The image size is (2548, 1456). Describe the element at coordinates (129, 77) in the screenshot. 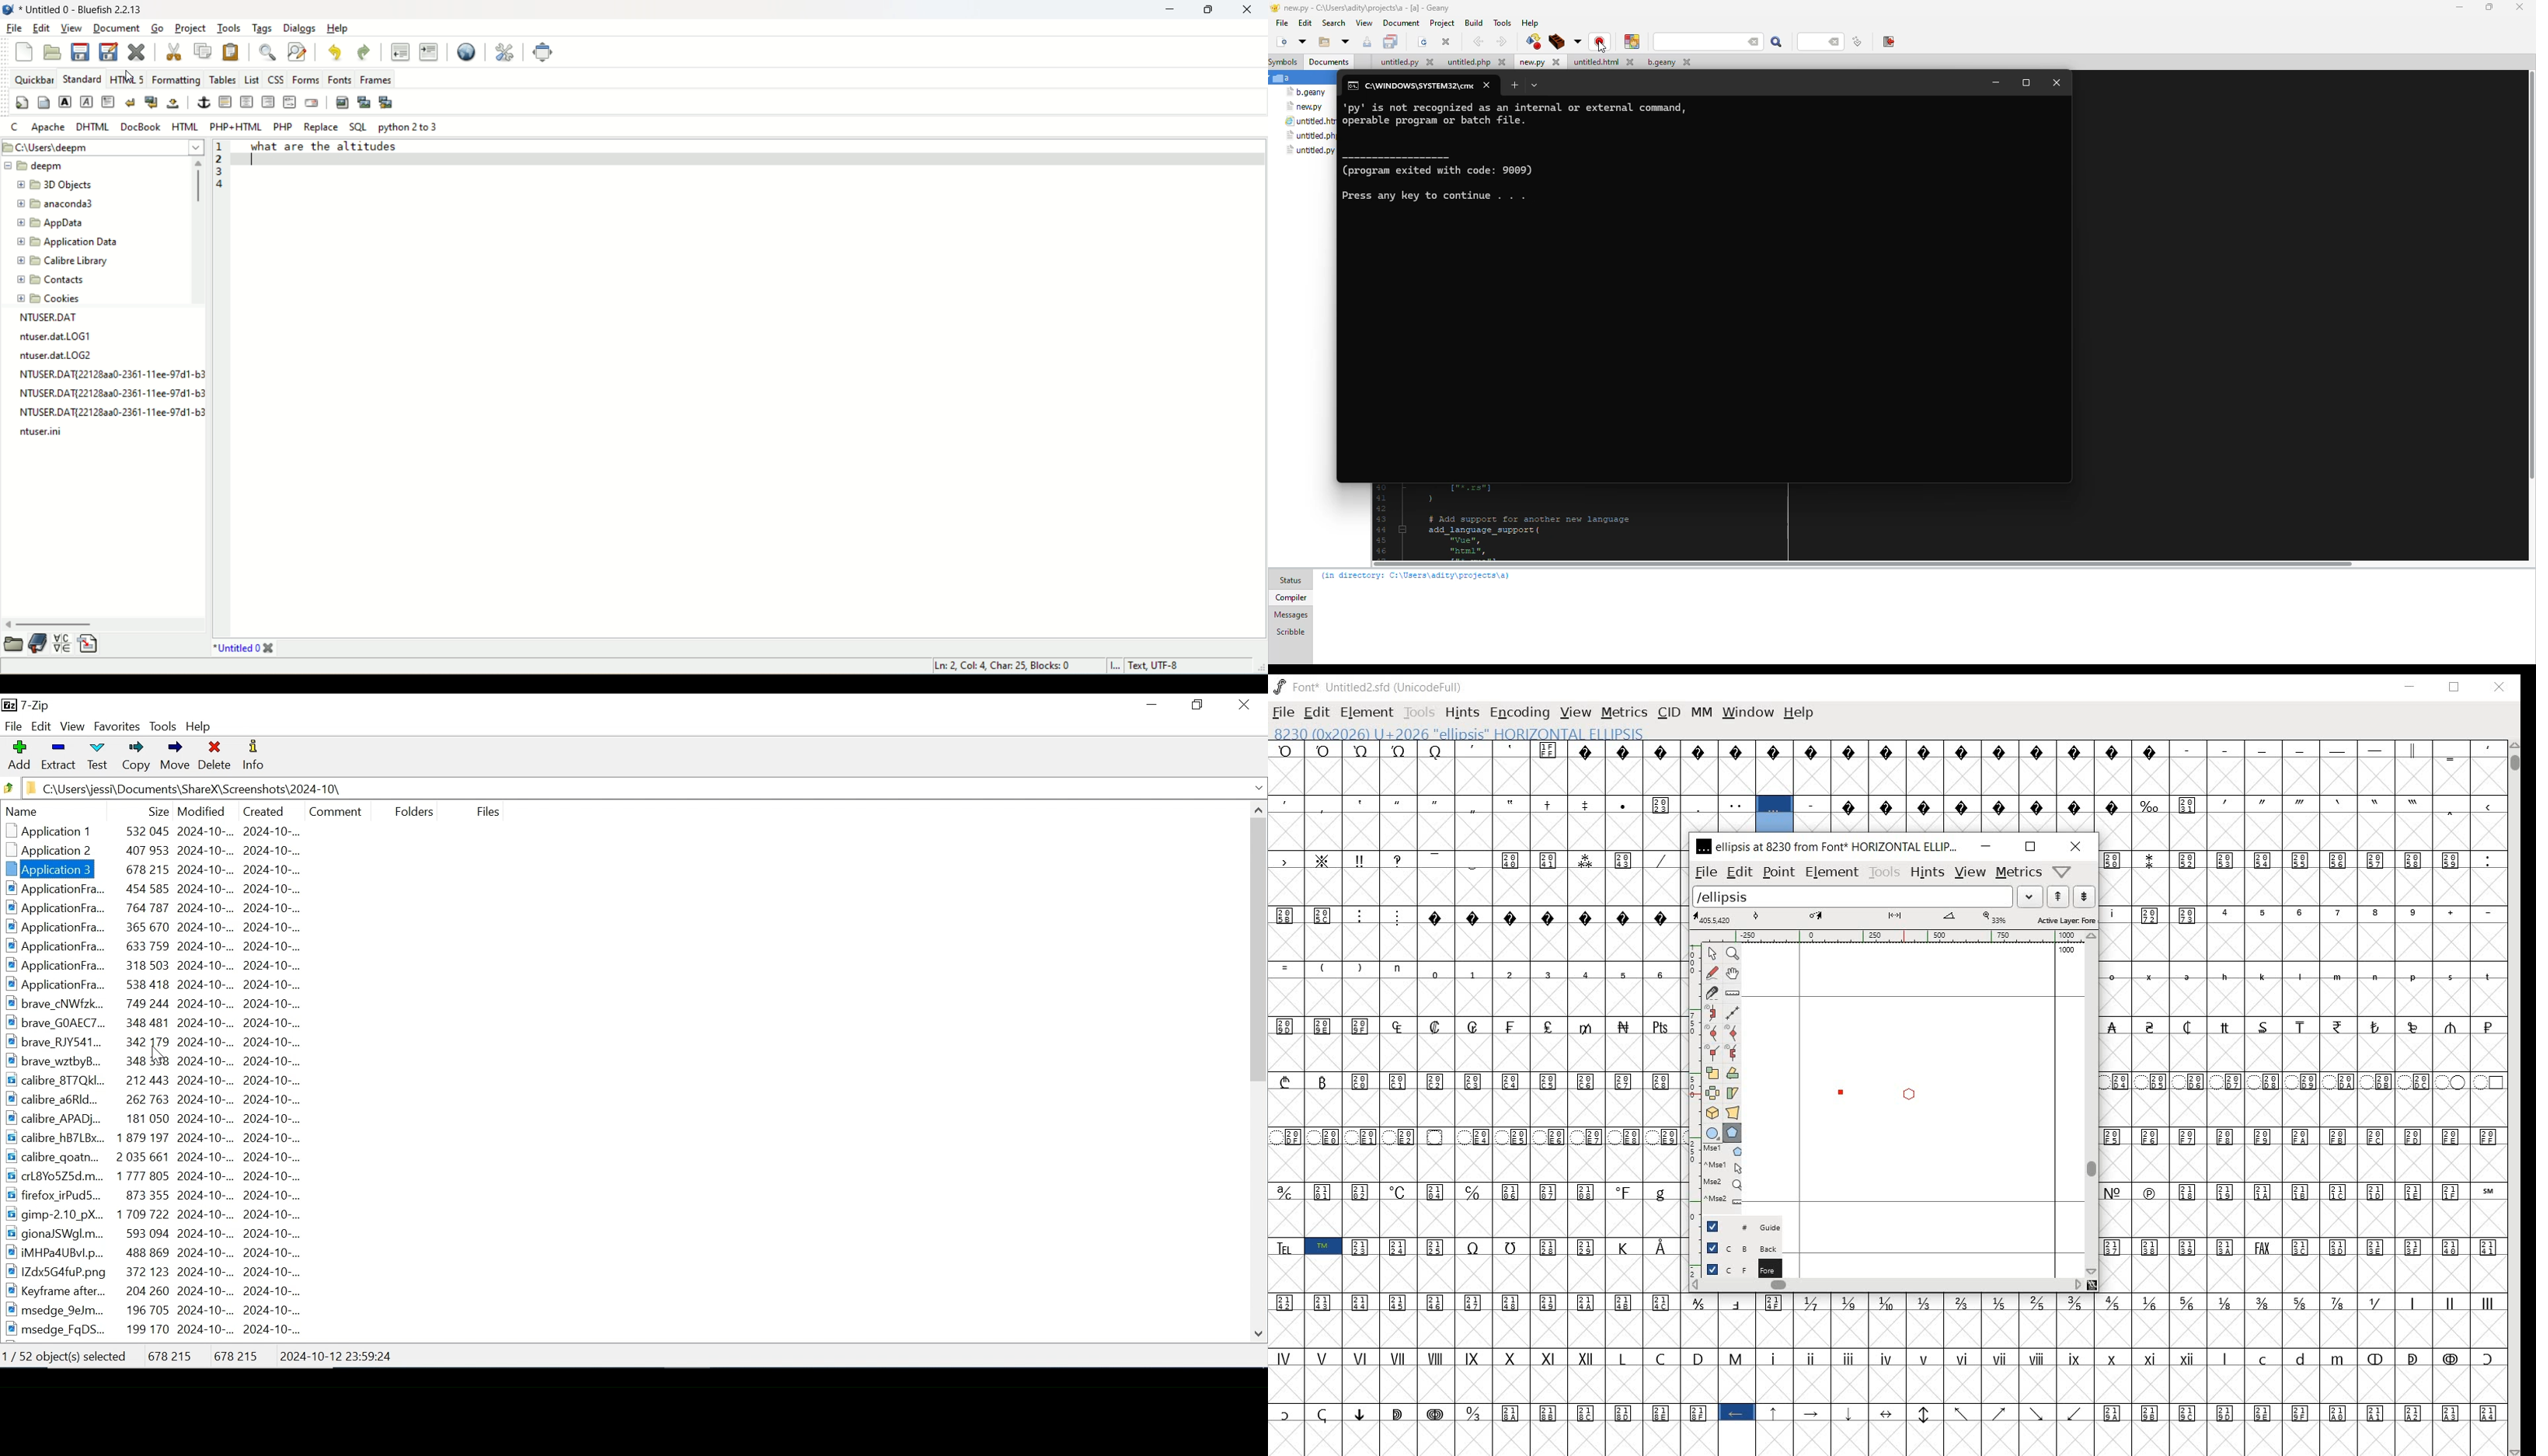

I see `cursor` at that location.